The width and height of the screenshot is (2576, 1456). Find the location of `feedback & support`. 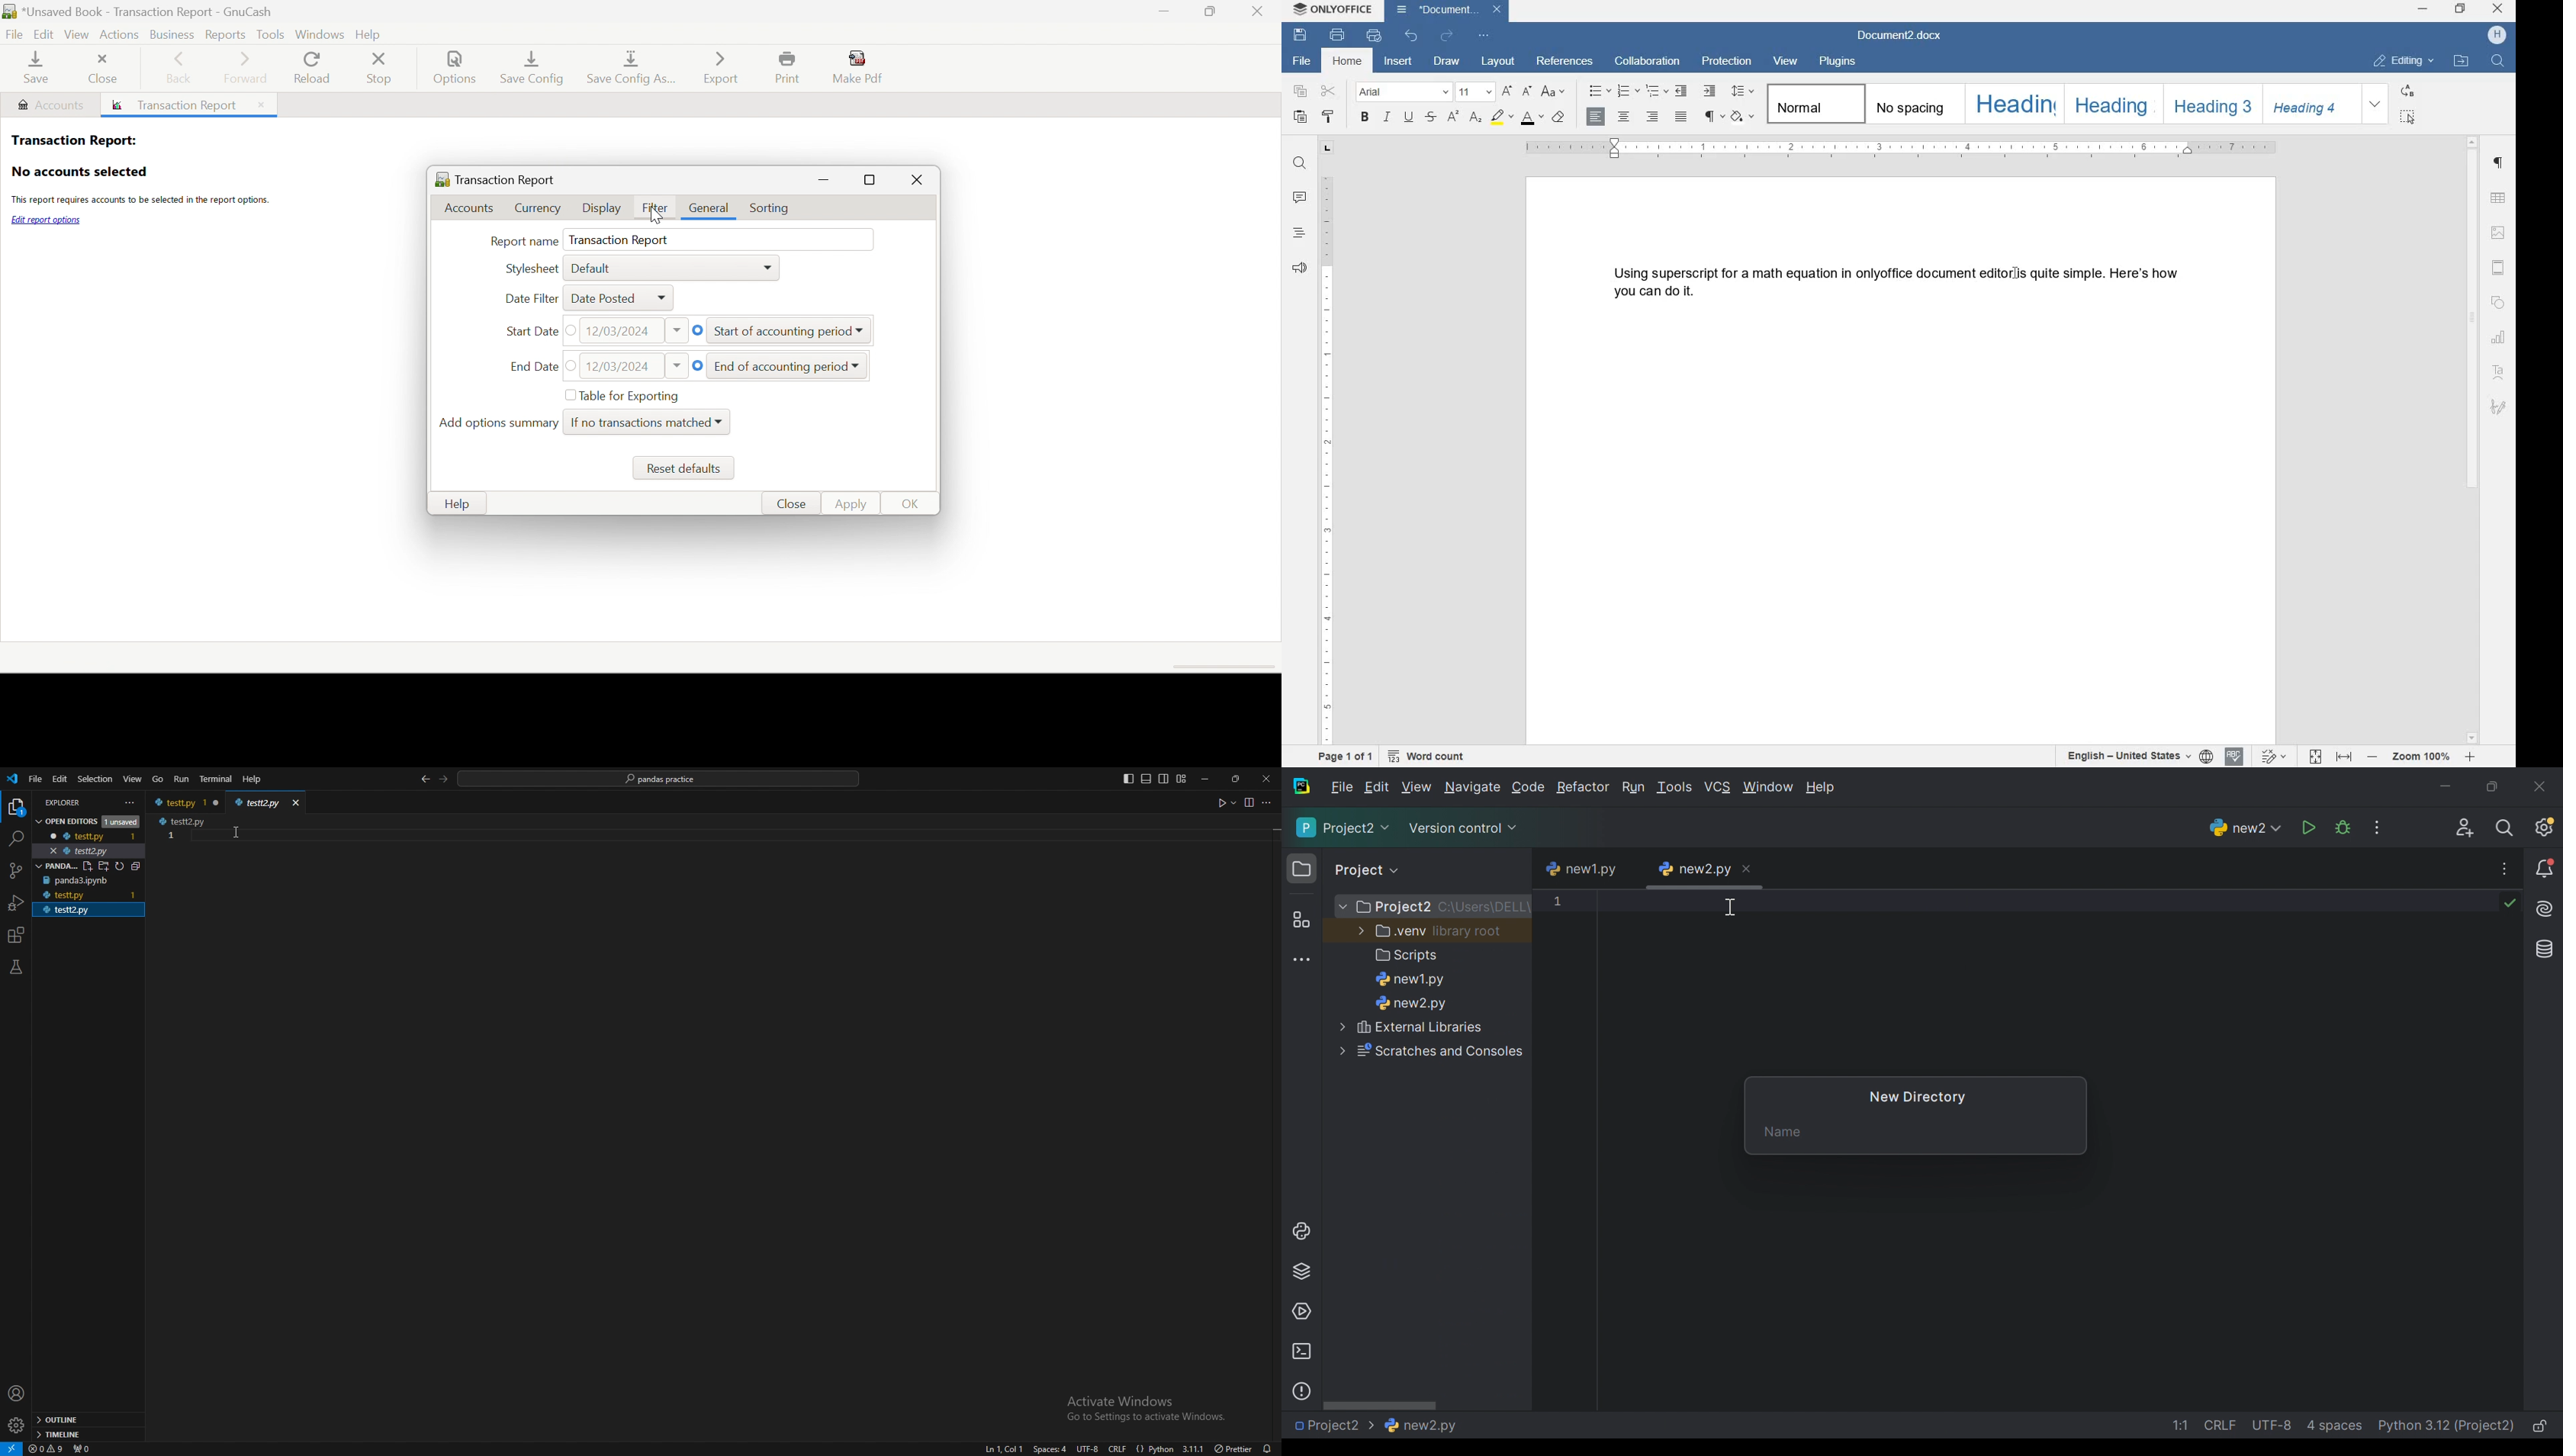

feedback & support is located at coordinates (1300, 268).